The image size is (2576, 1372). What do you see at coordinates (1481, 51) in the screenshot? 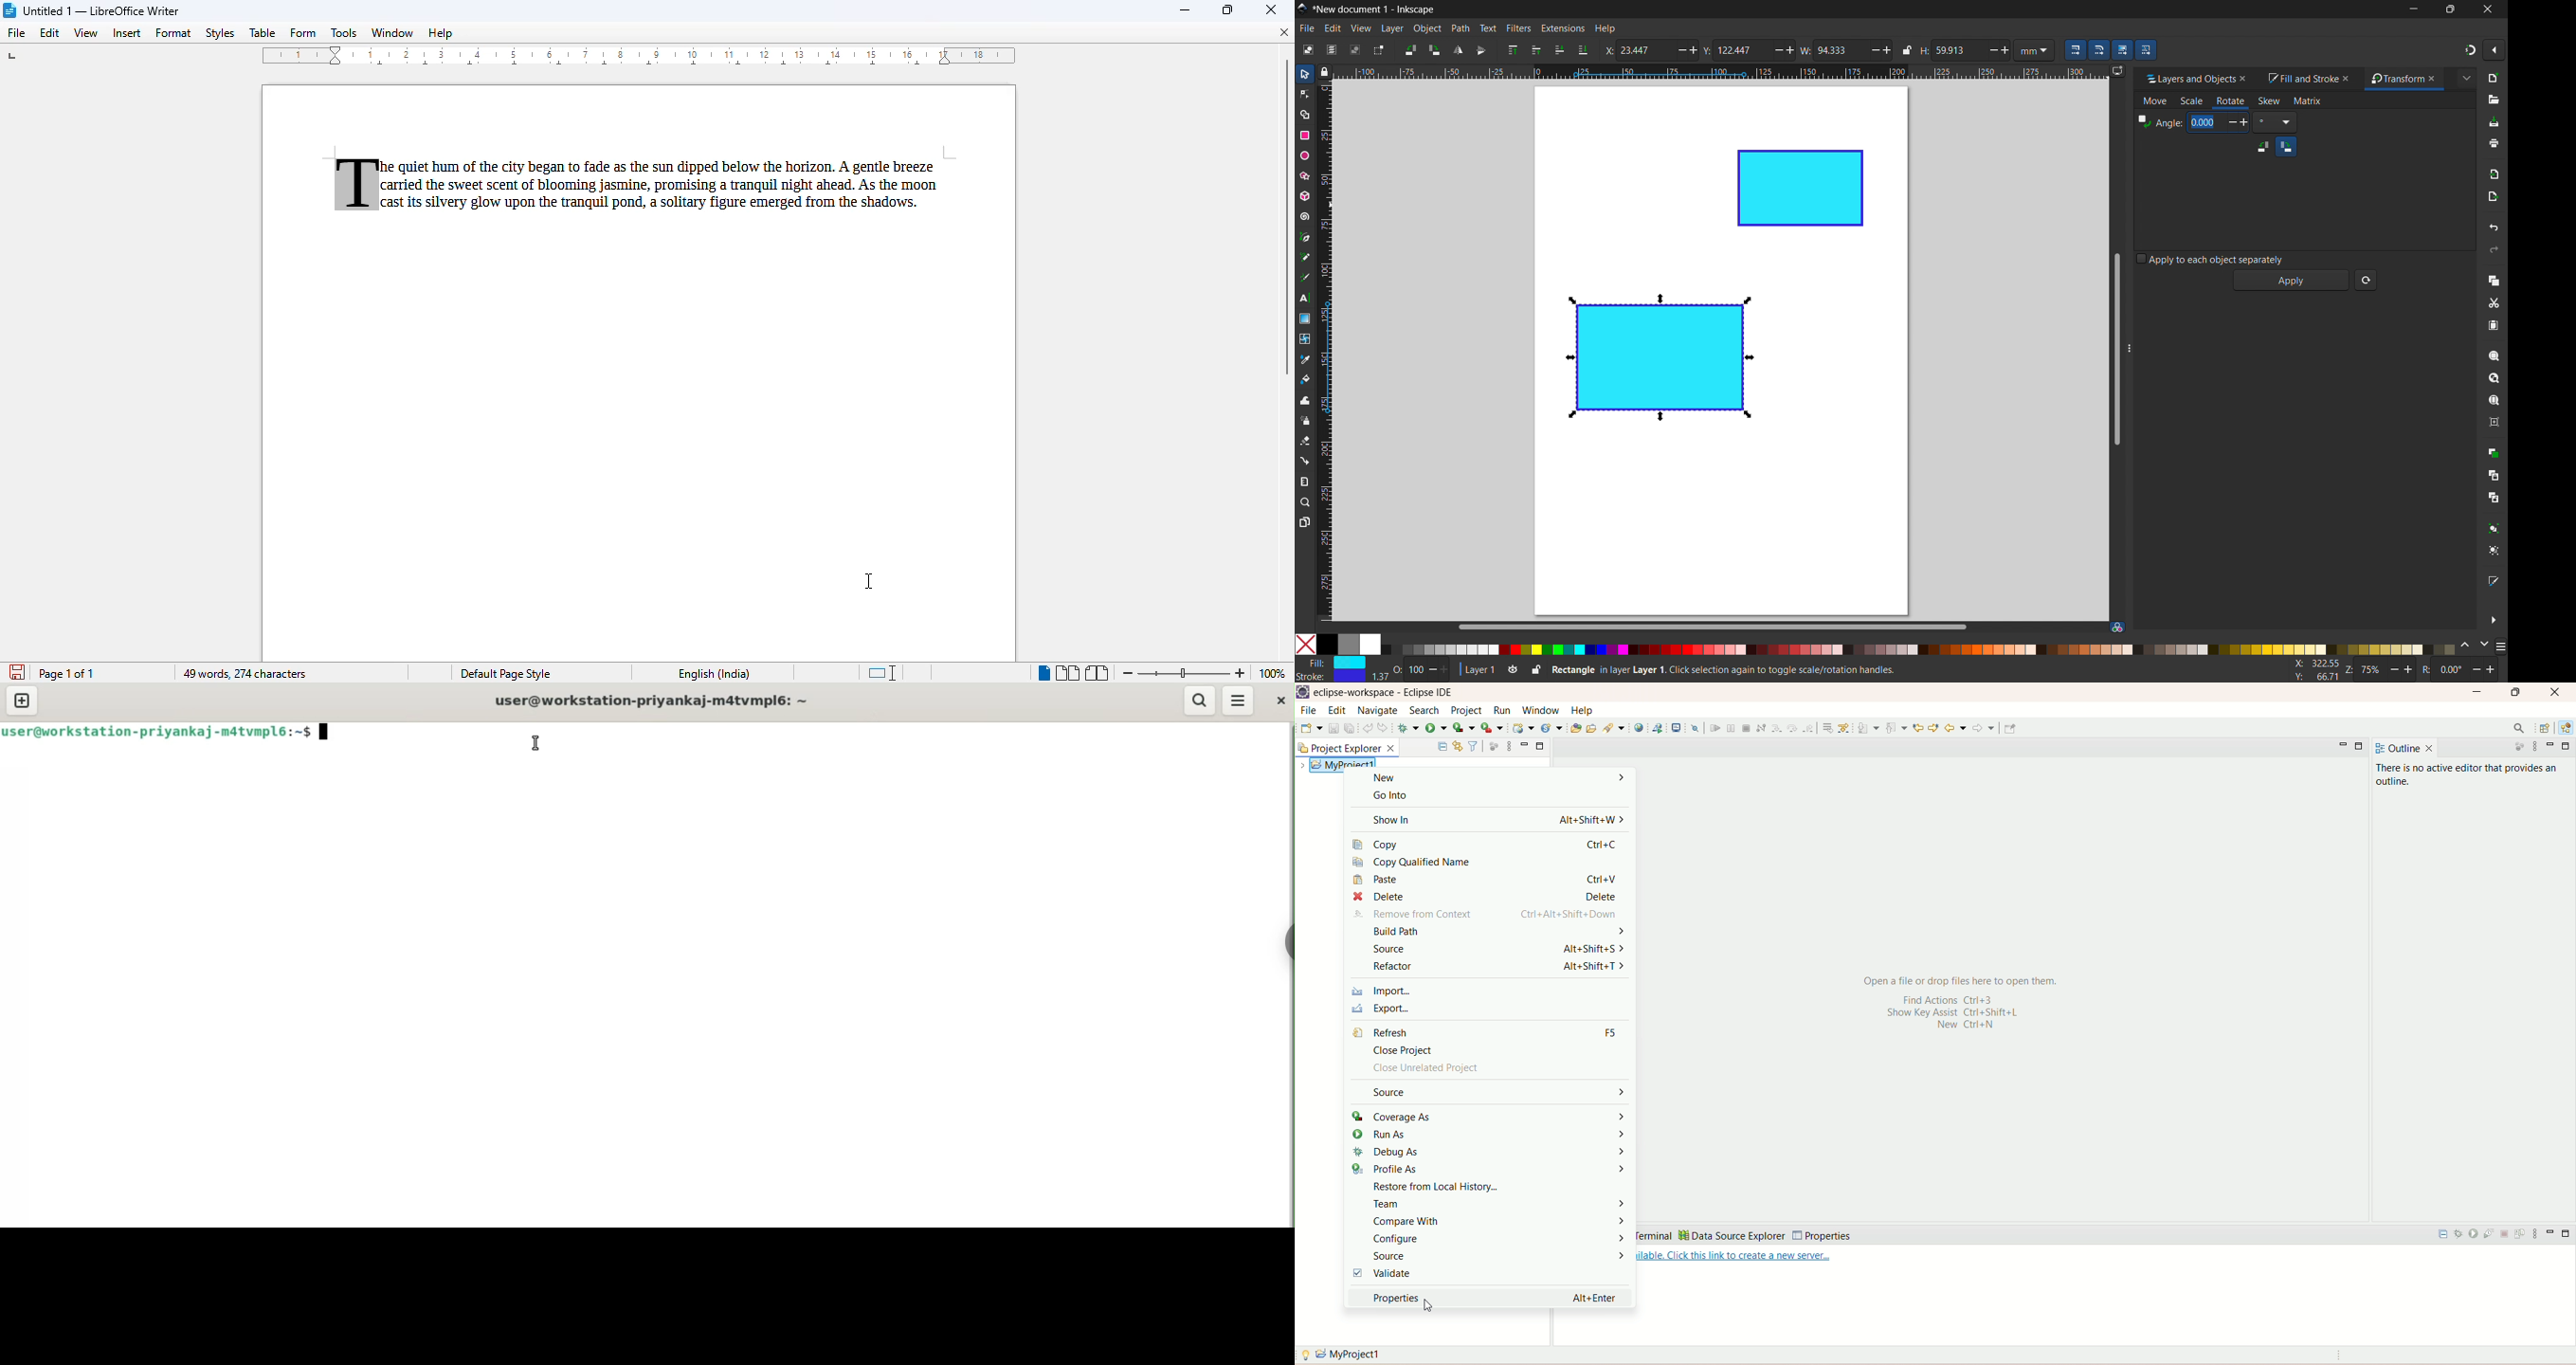
I see `flip vertically` at bounding box center [1481, 51].